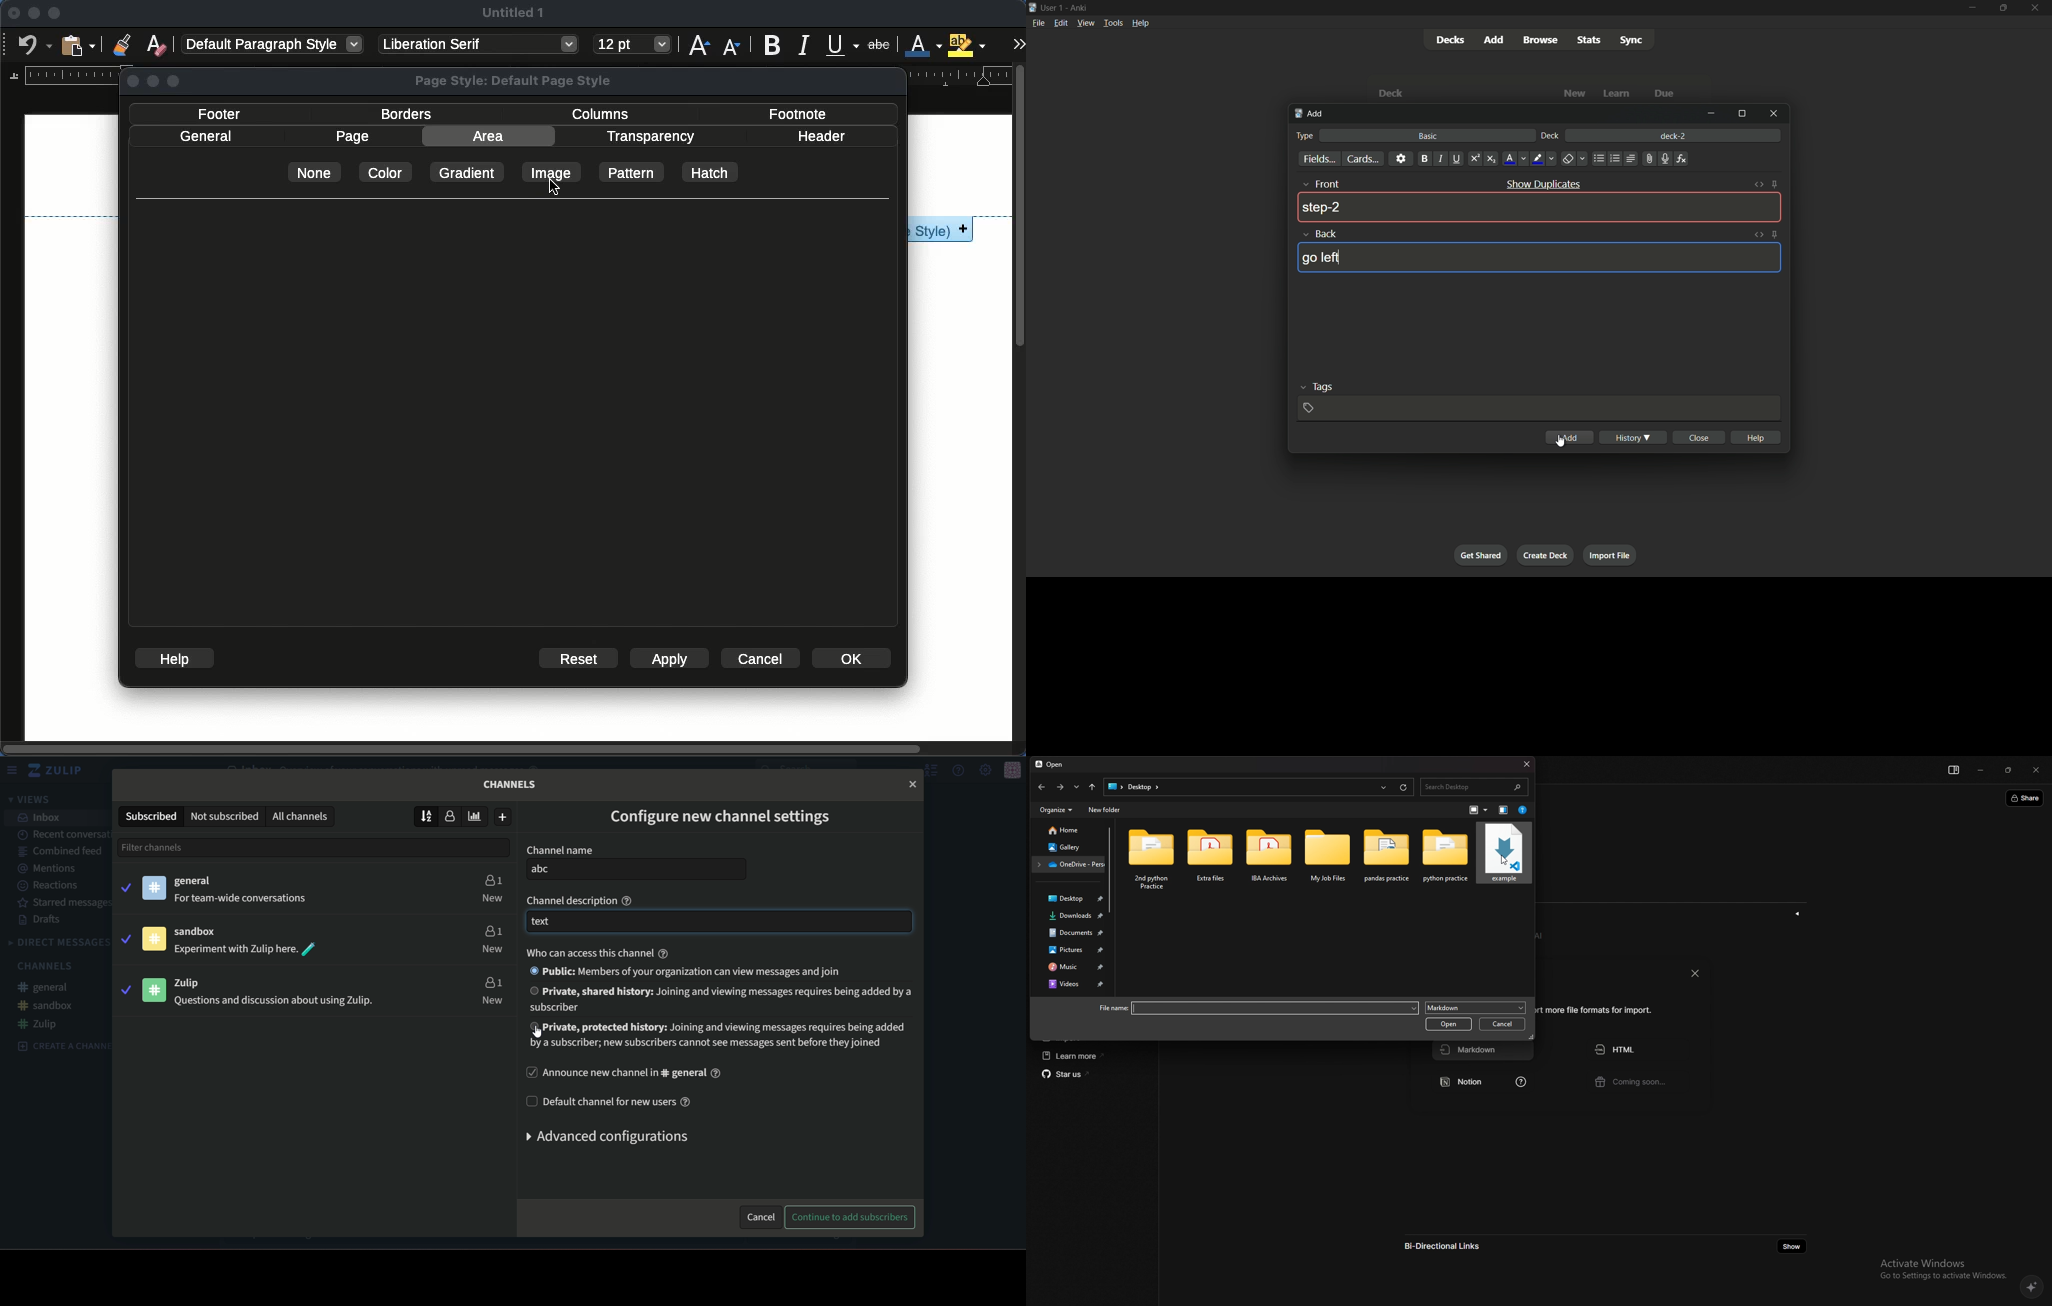 This screenshot has width=2072, height=1316. What do you see at coordinates (1714, 114) in the screenshot?
I see `minimize` at bounding box center [1714, 114].